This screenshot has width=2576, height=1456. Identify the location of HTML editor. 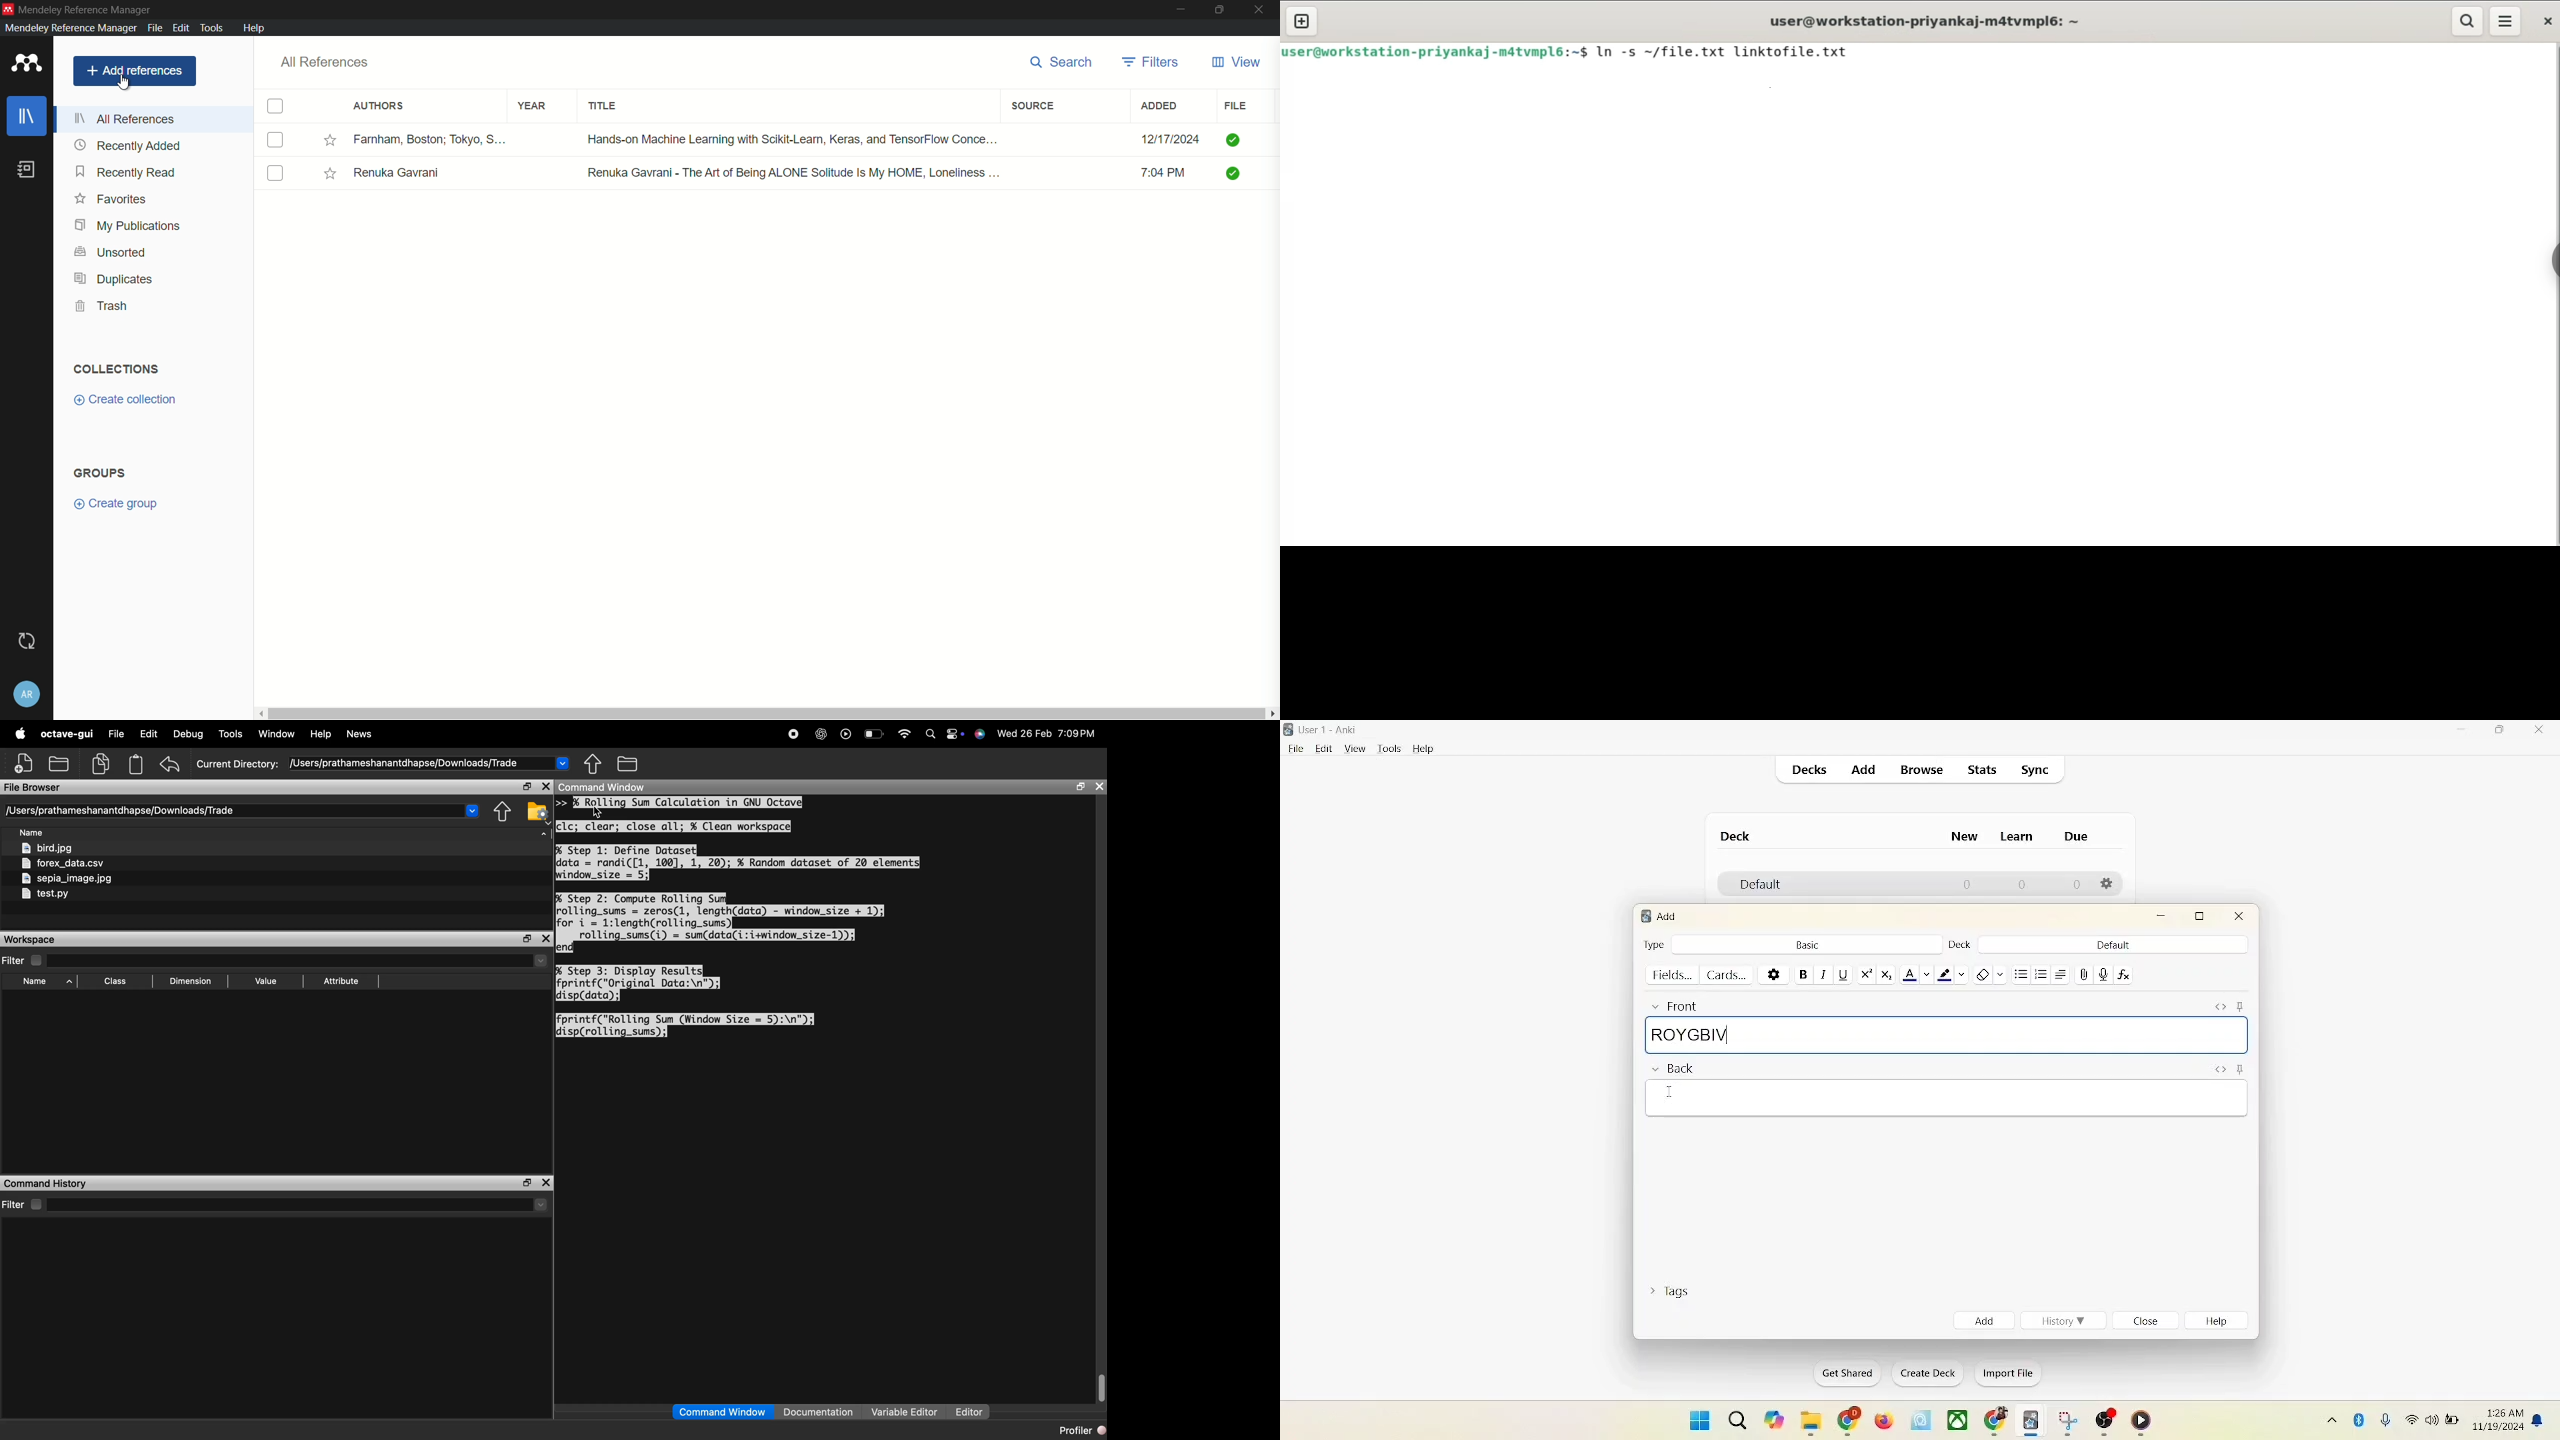
(2218, 1068).